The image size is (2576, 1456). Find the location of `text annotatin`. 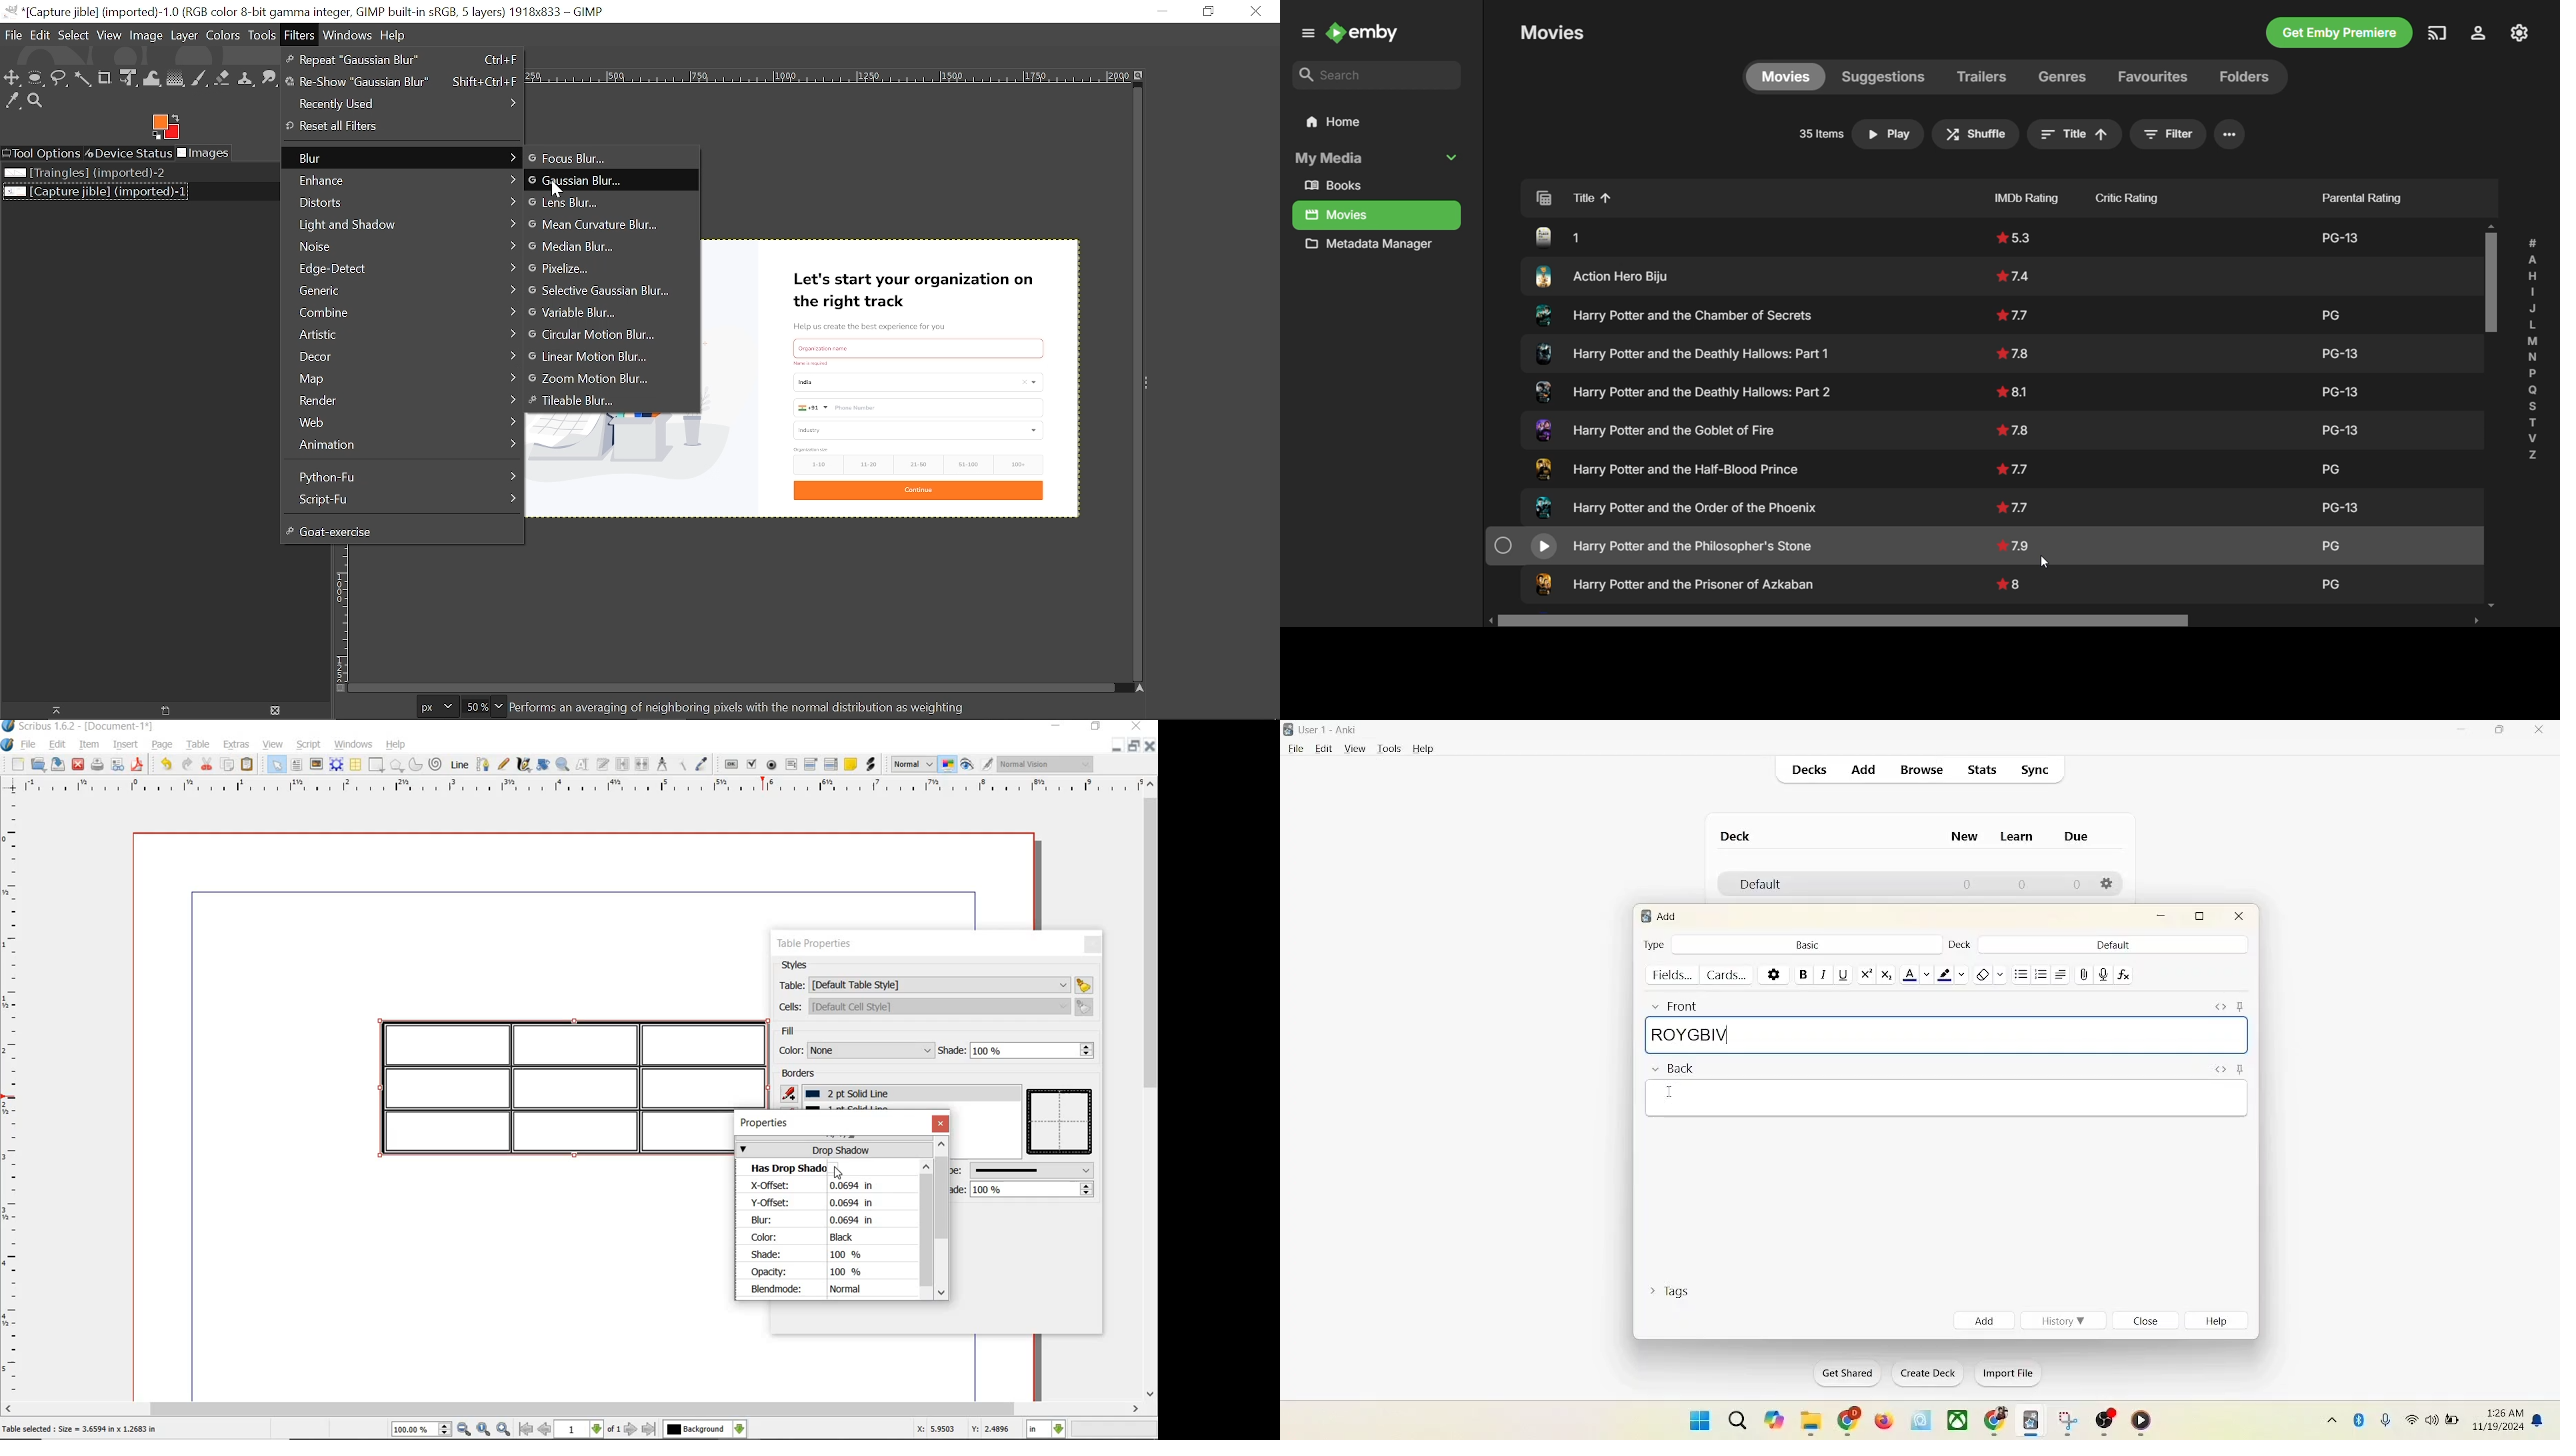

text annotatin is located at coordinates (851, 763).